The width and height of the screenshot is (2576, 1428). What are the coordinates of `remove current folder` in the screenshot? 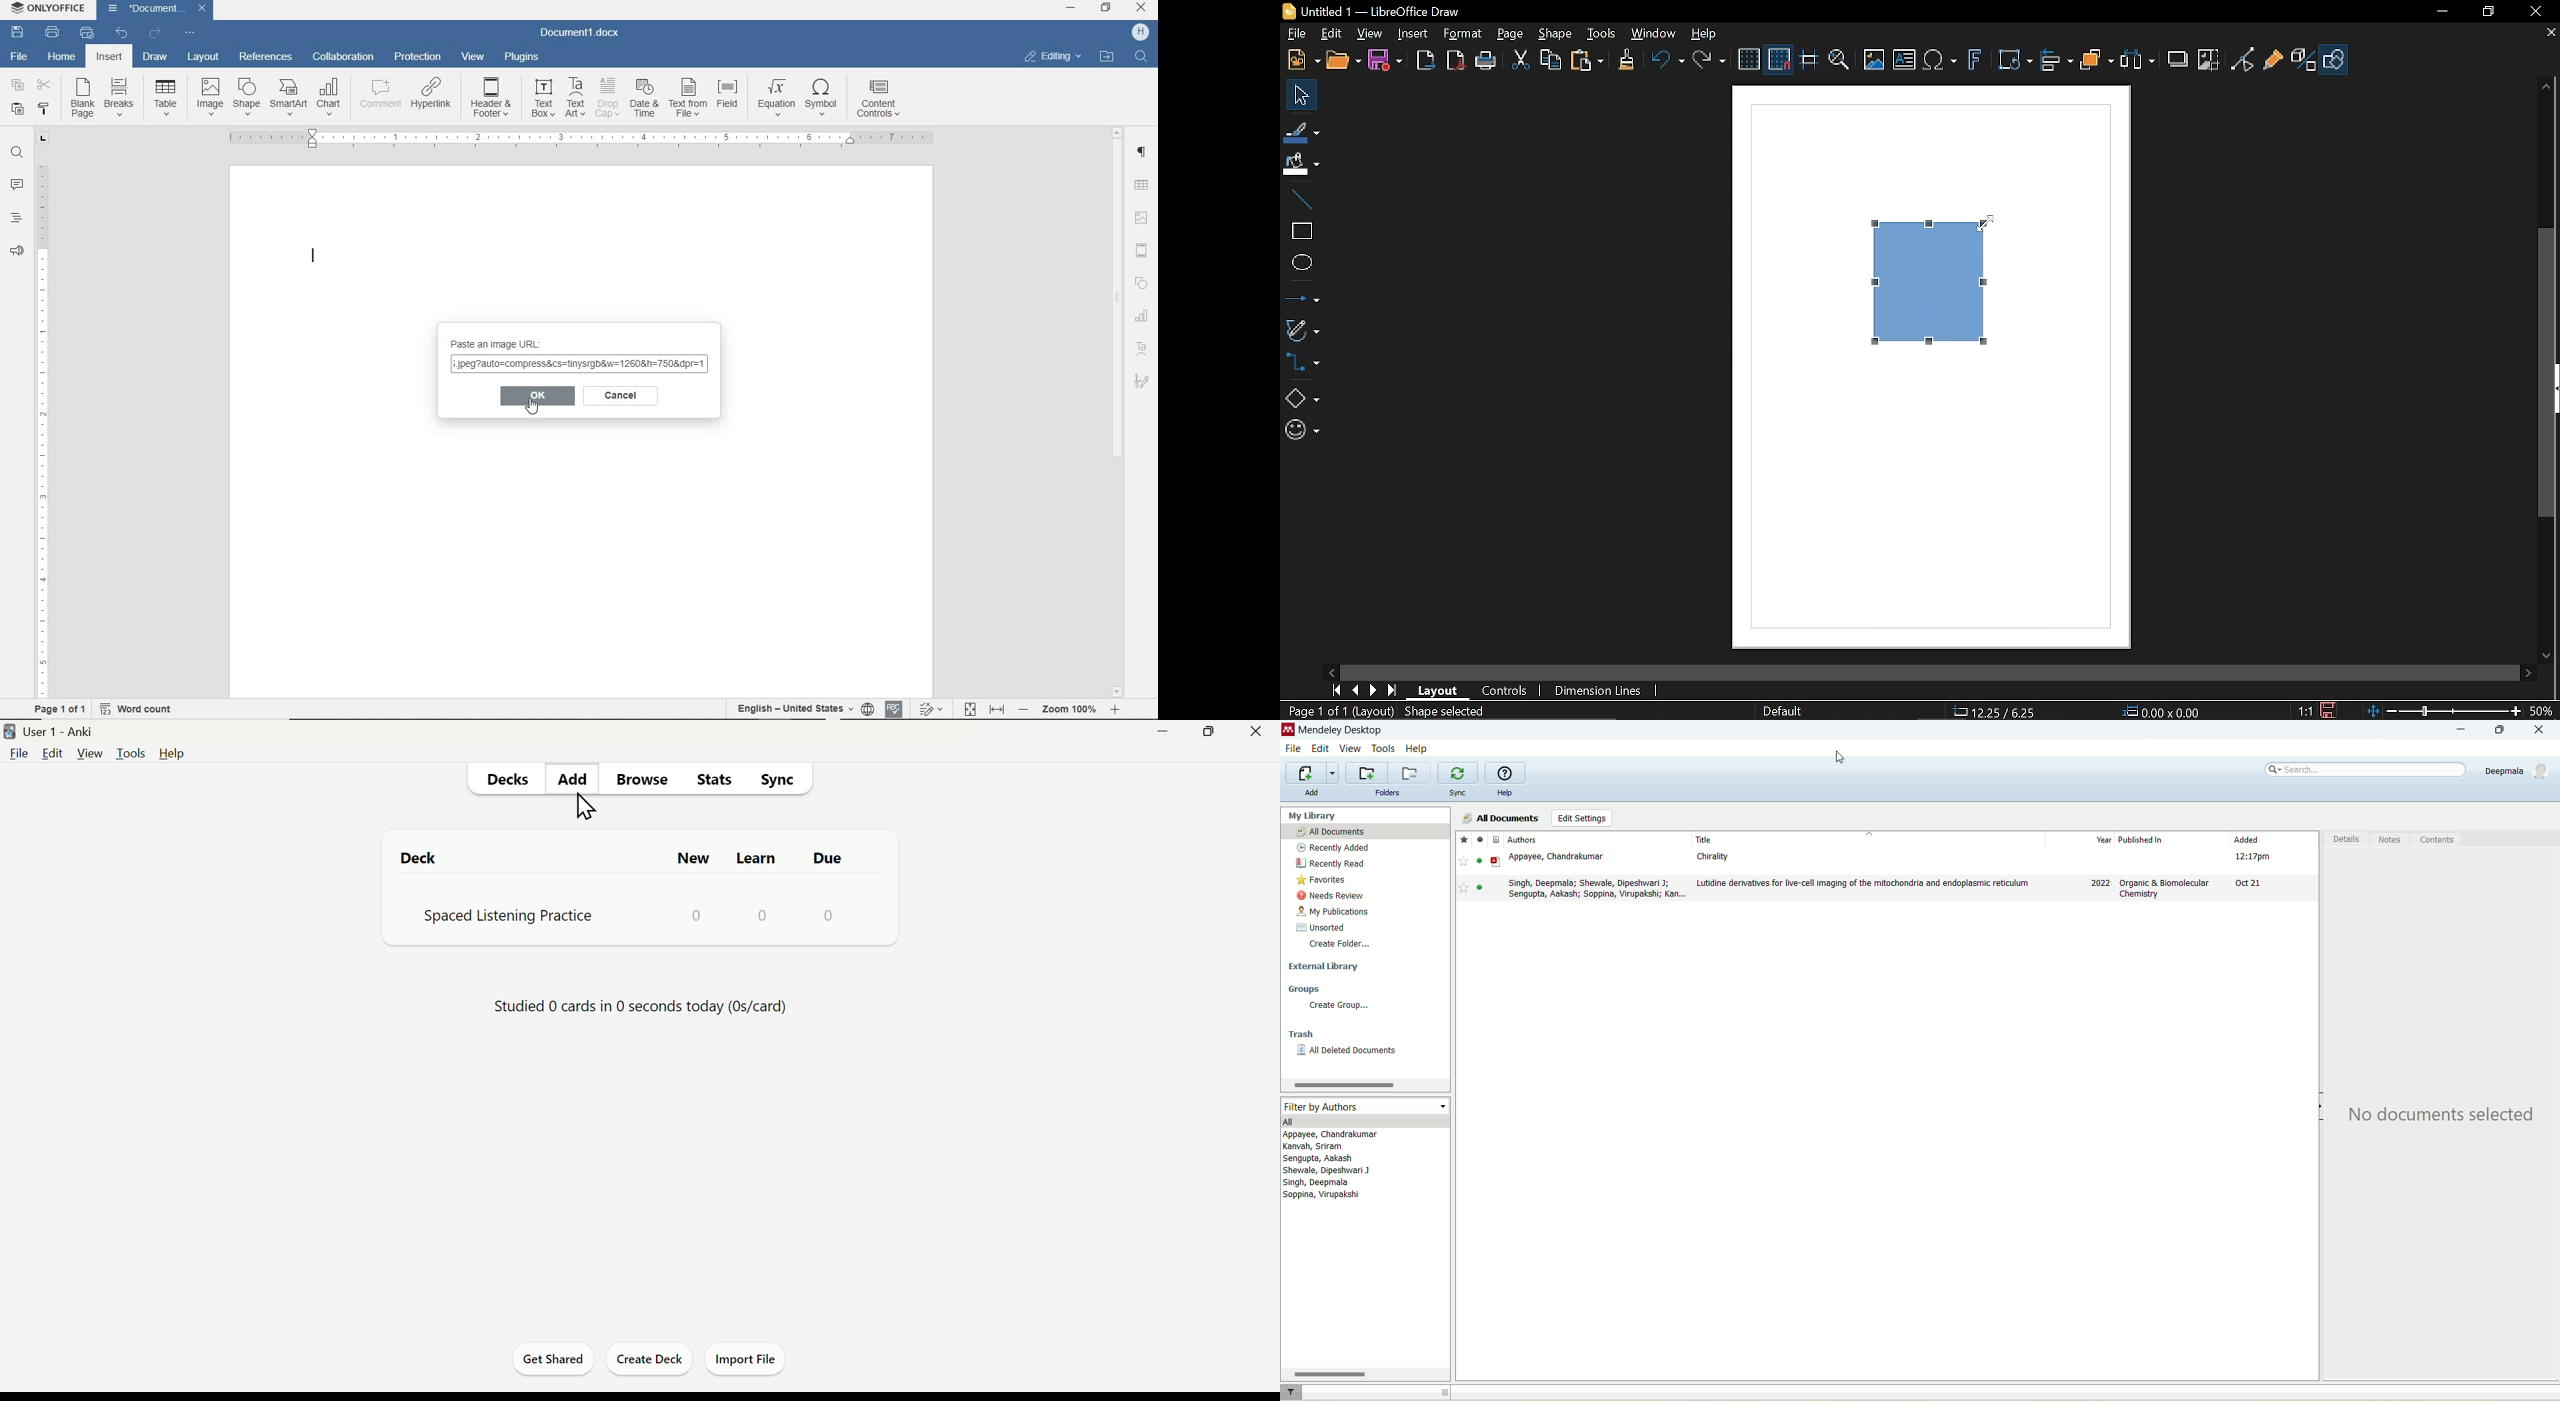 It's located at (1411, 773).